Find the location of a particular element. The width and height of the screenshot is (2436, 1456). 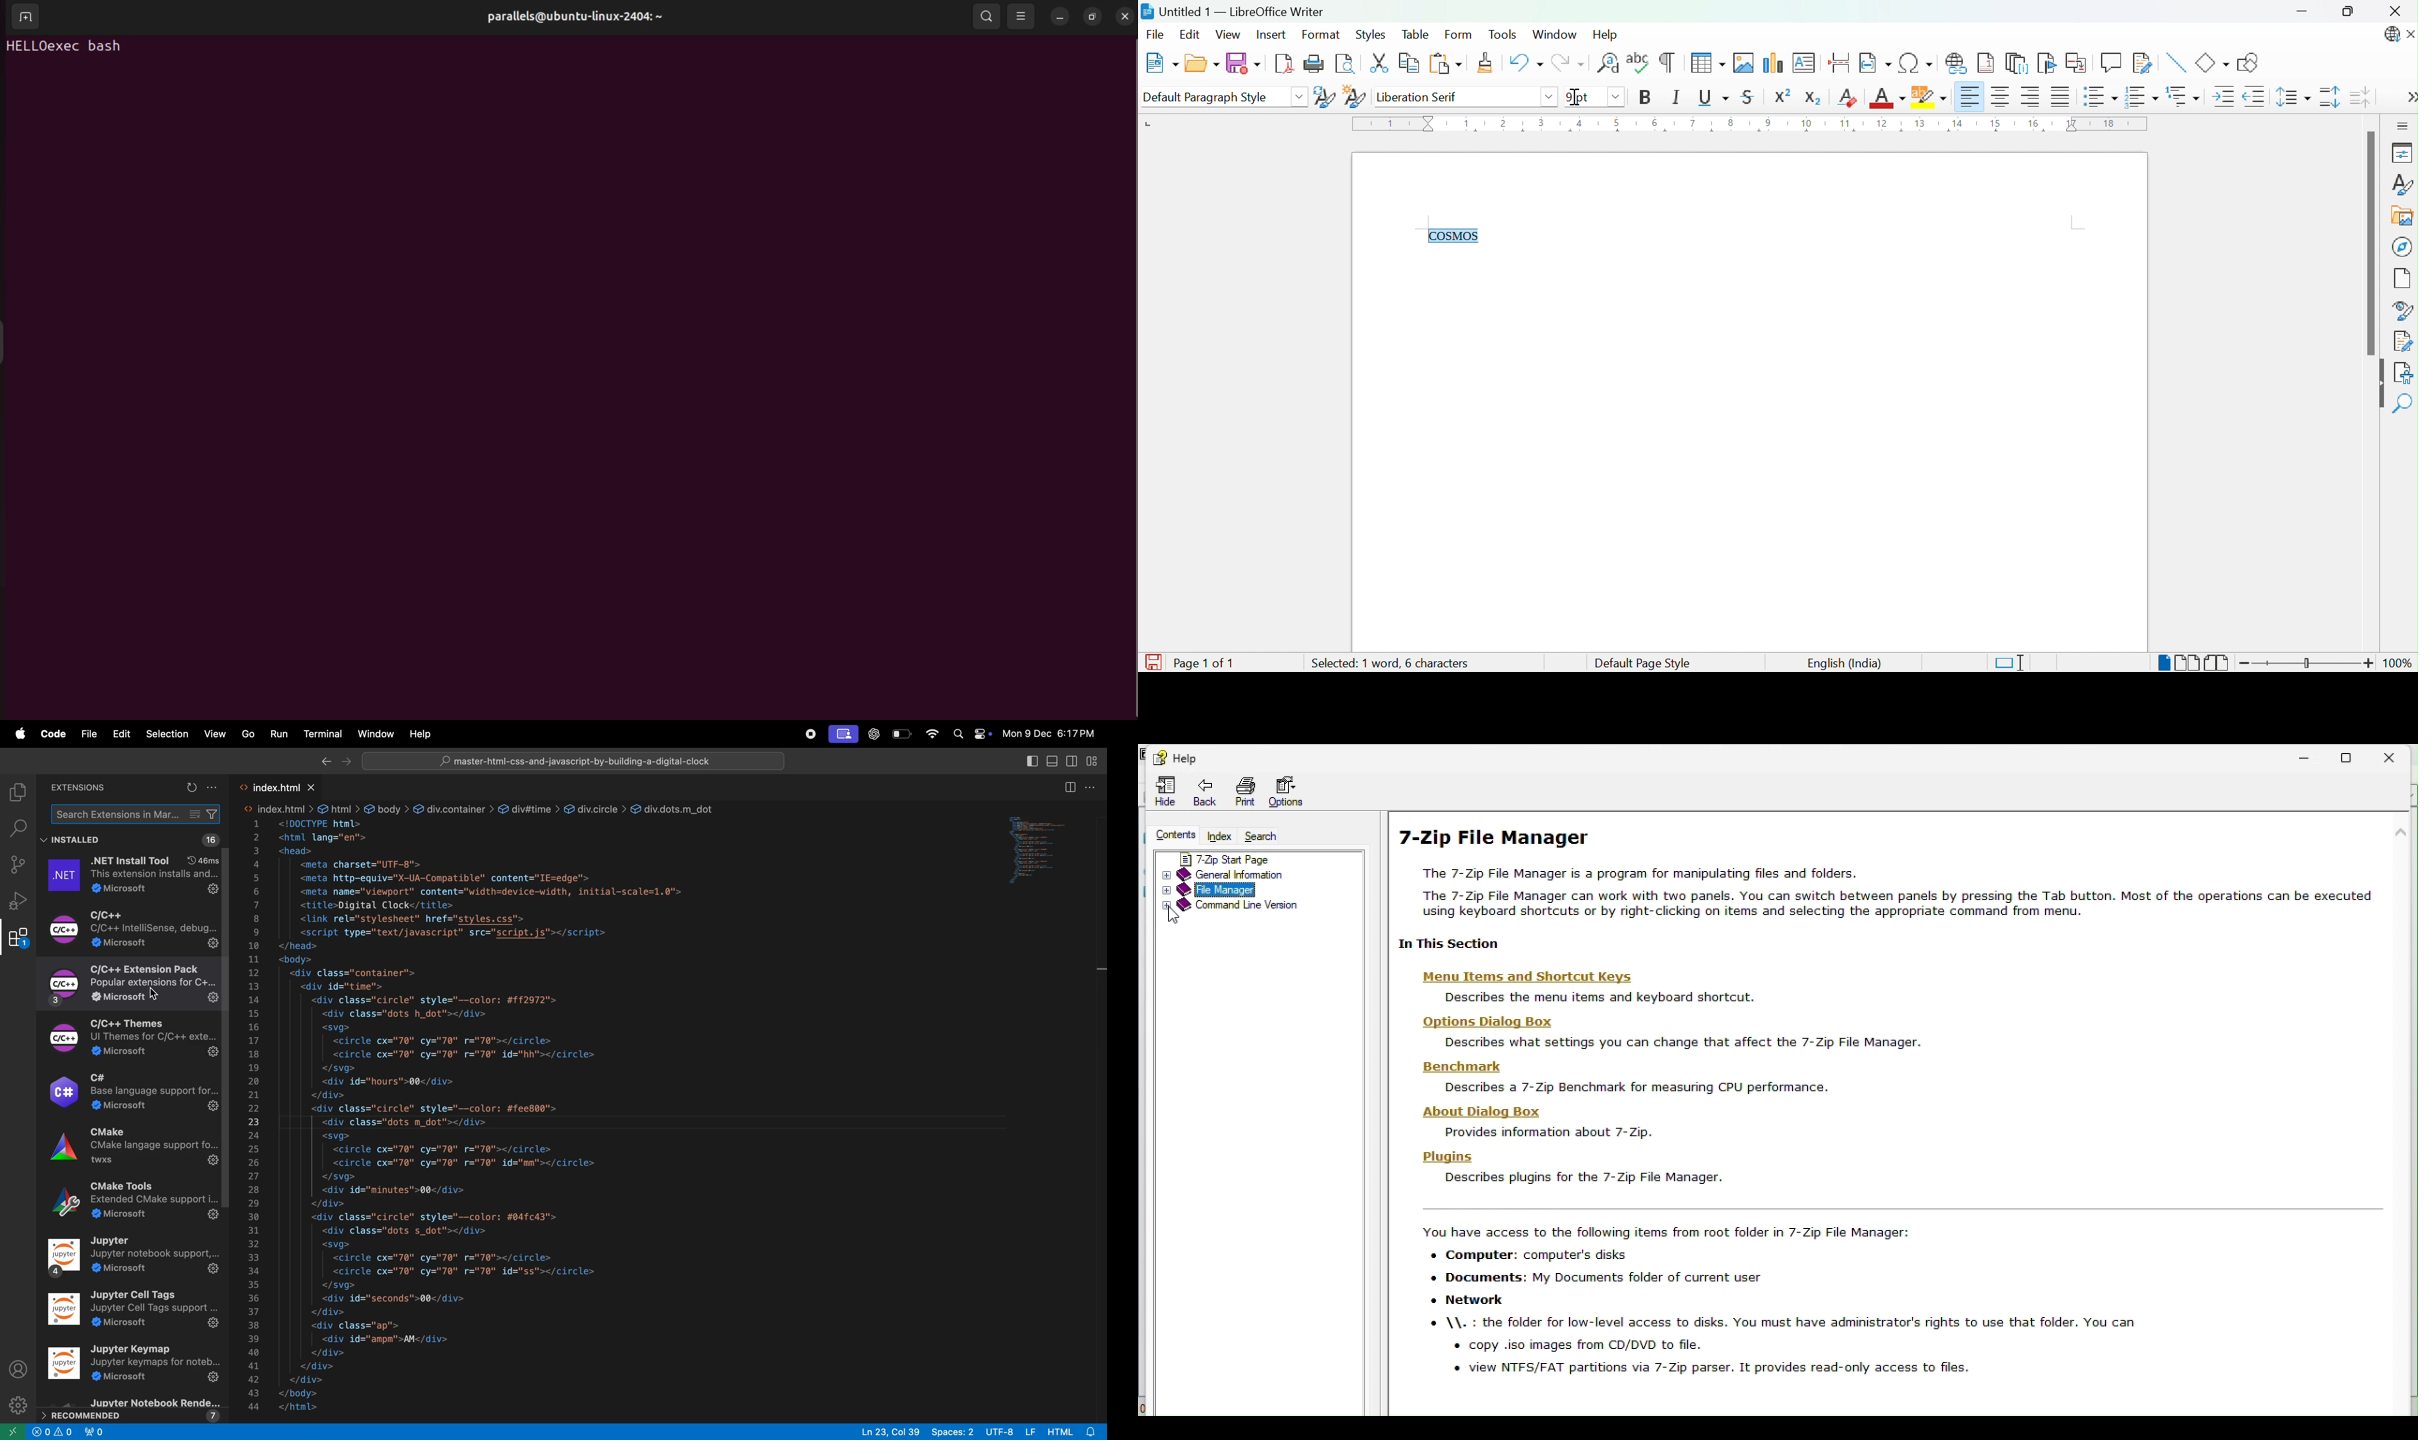

Draw Basic Shapes is located at coordinates (2248, 63).